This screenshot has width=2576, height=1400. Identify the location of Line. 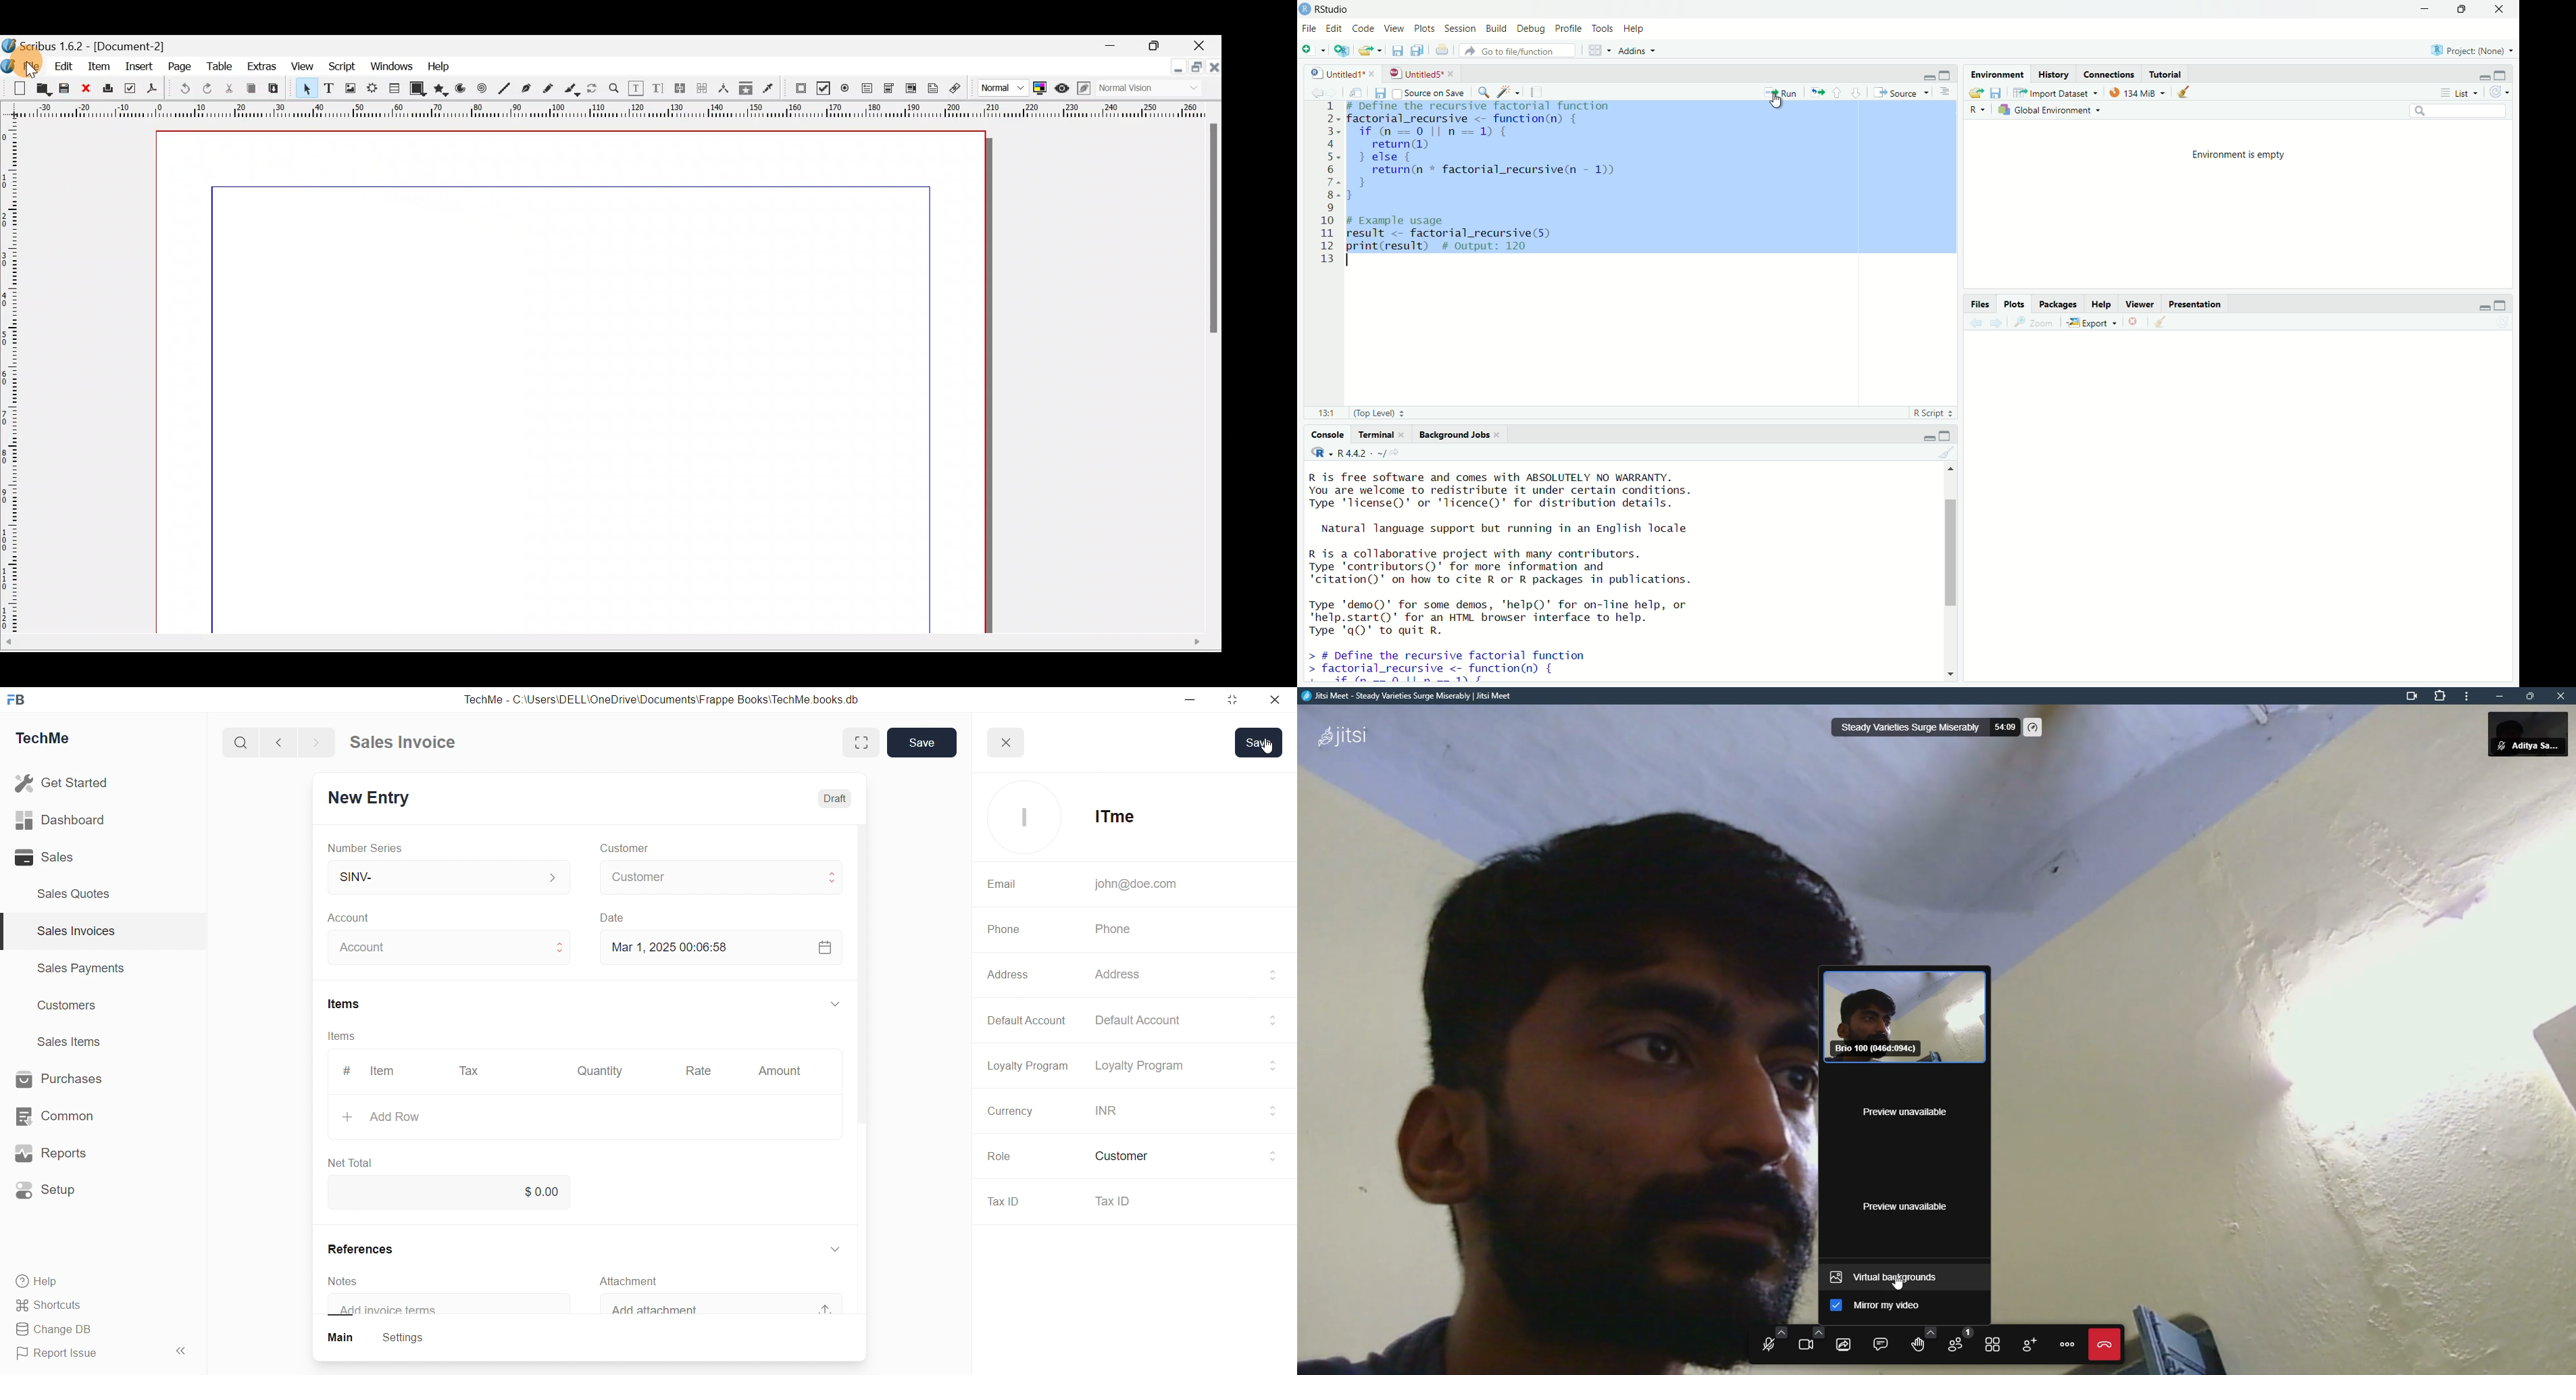
(503, 89).